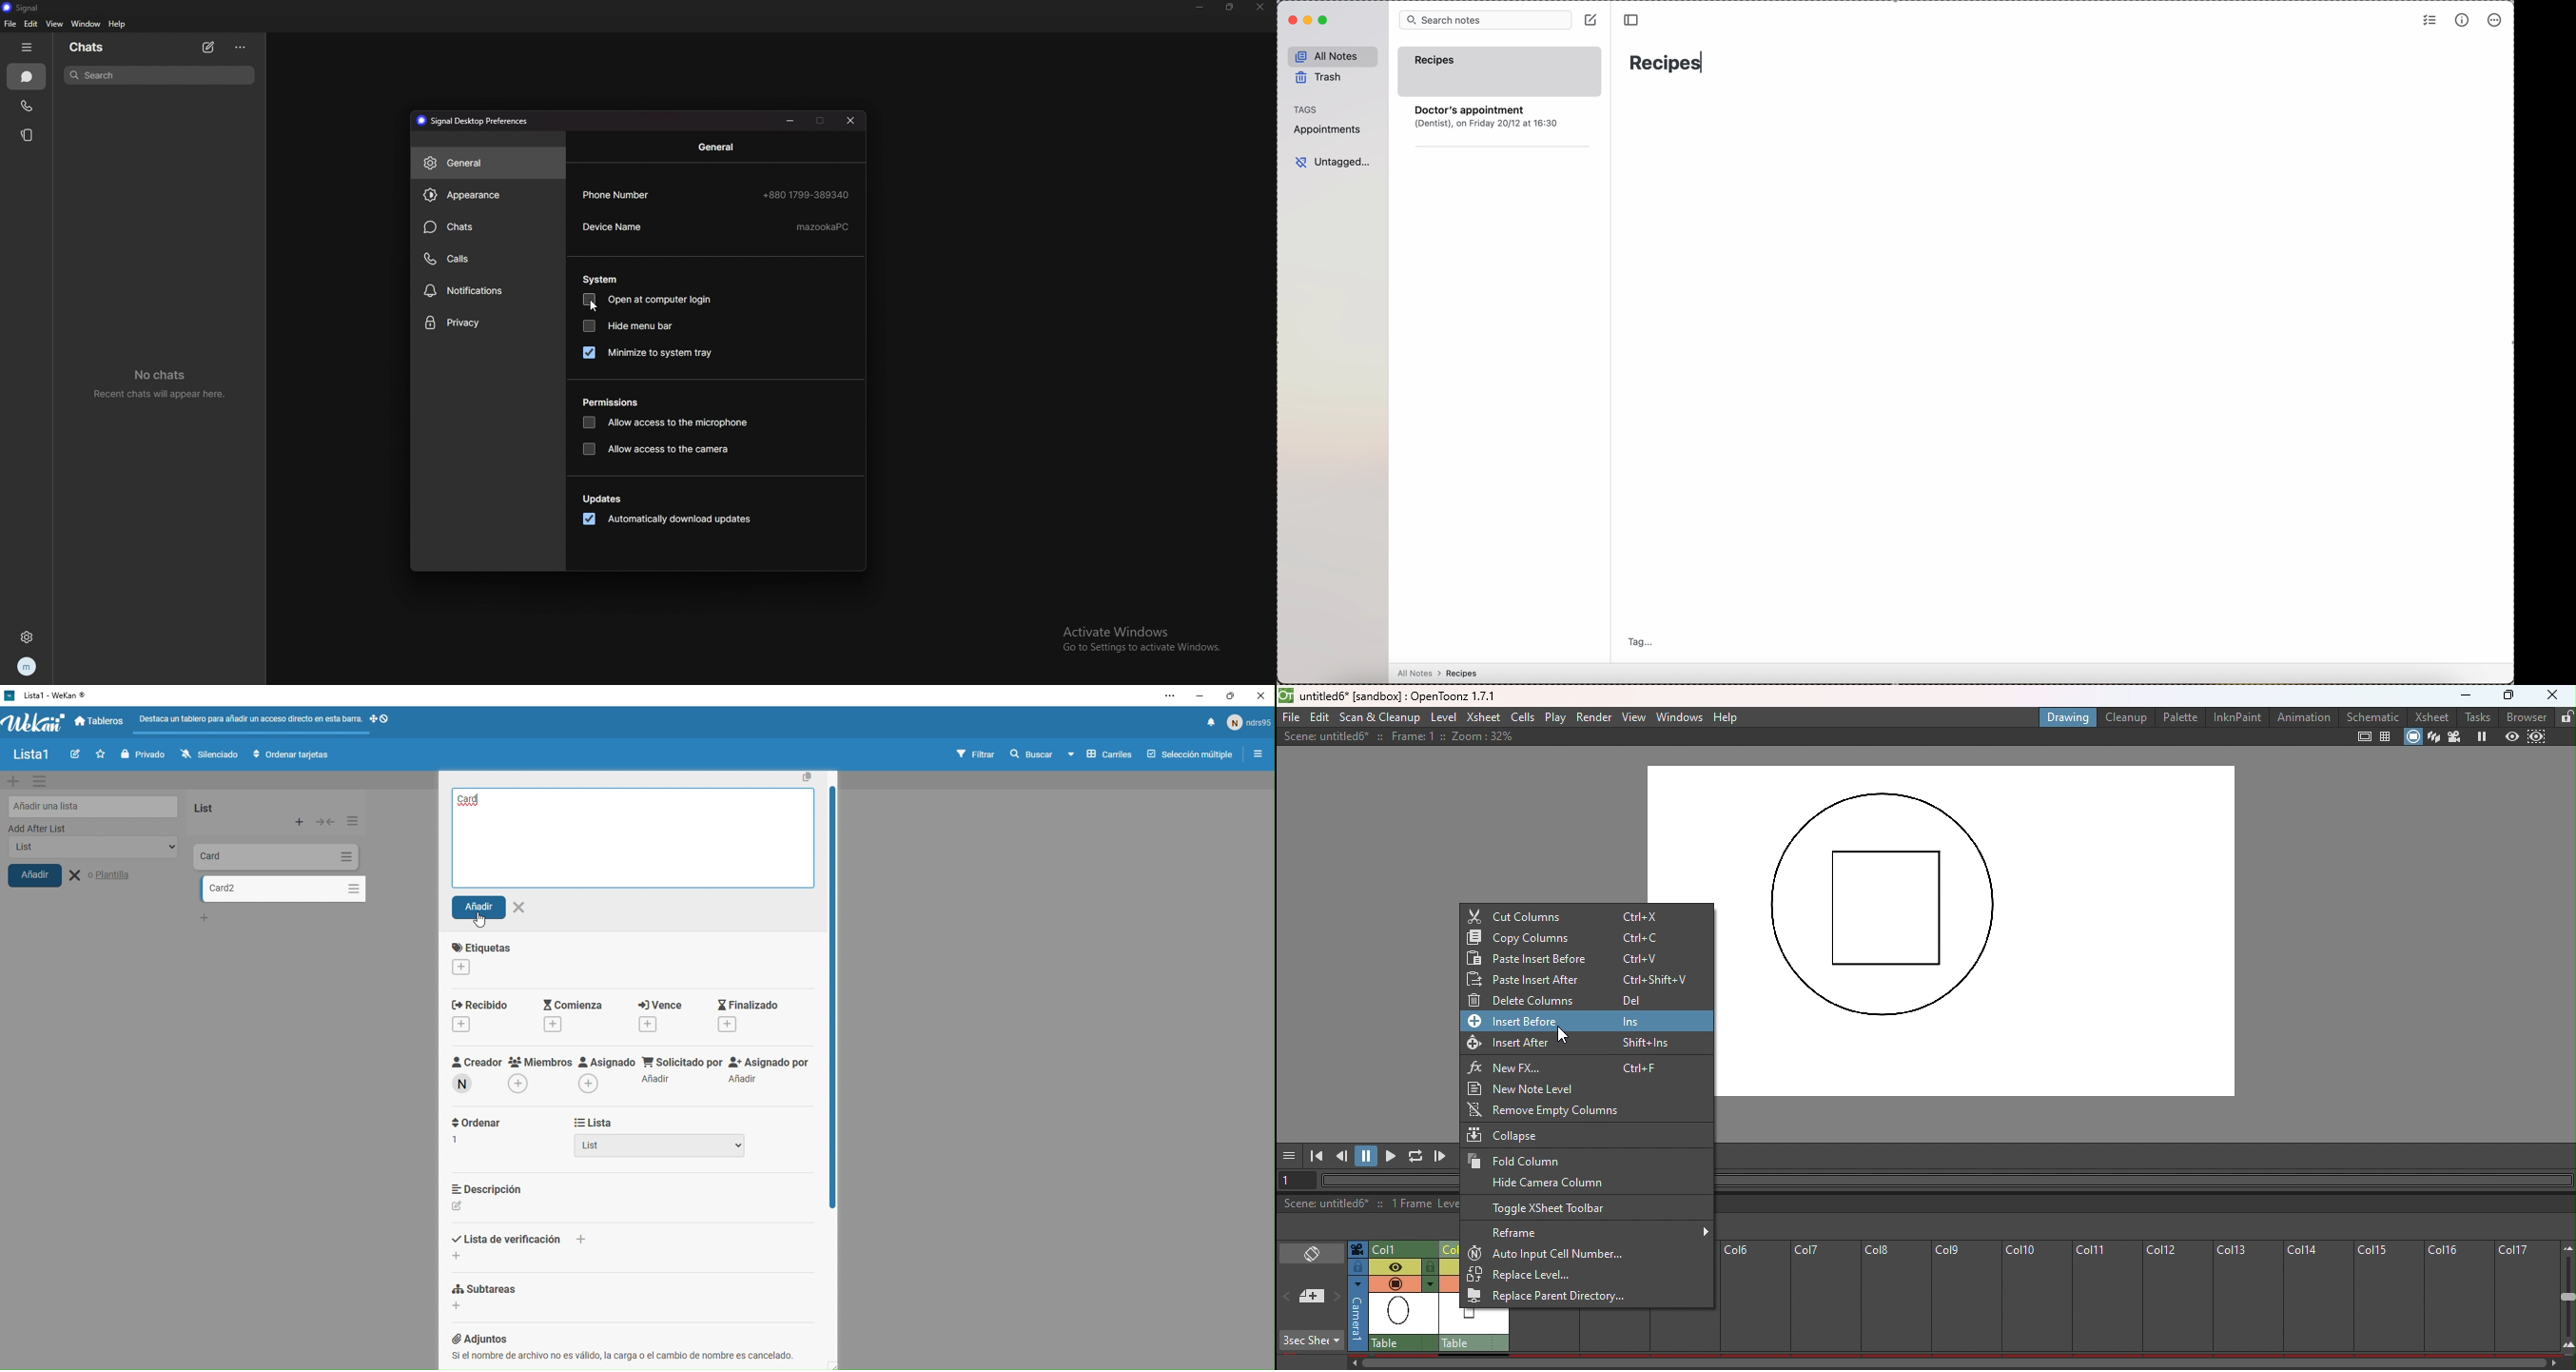 This screenshot has height=1372, width=2576. What do you see at coordinates (821, 120) in the screenshot?
I see `maximize` at bounding box center [821, 120].